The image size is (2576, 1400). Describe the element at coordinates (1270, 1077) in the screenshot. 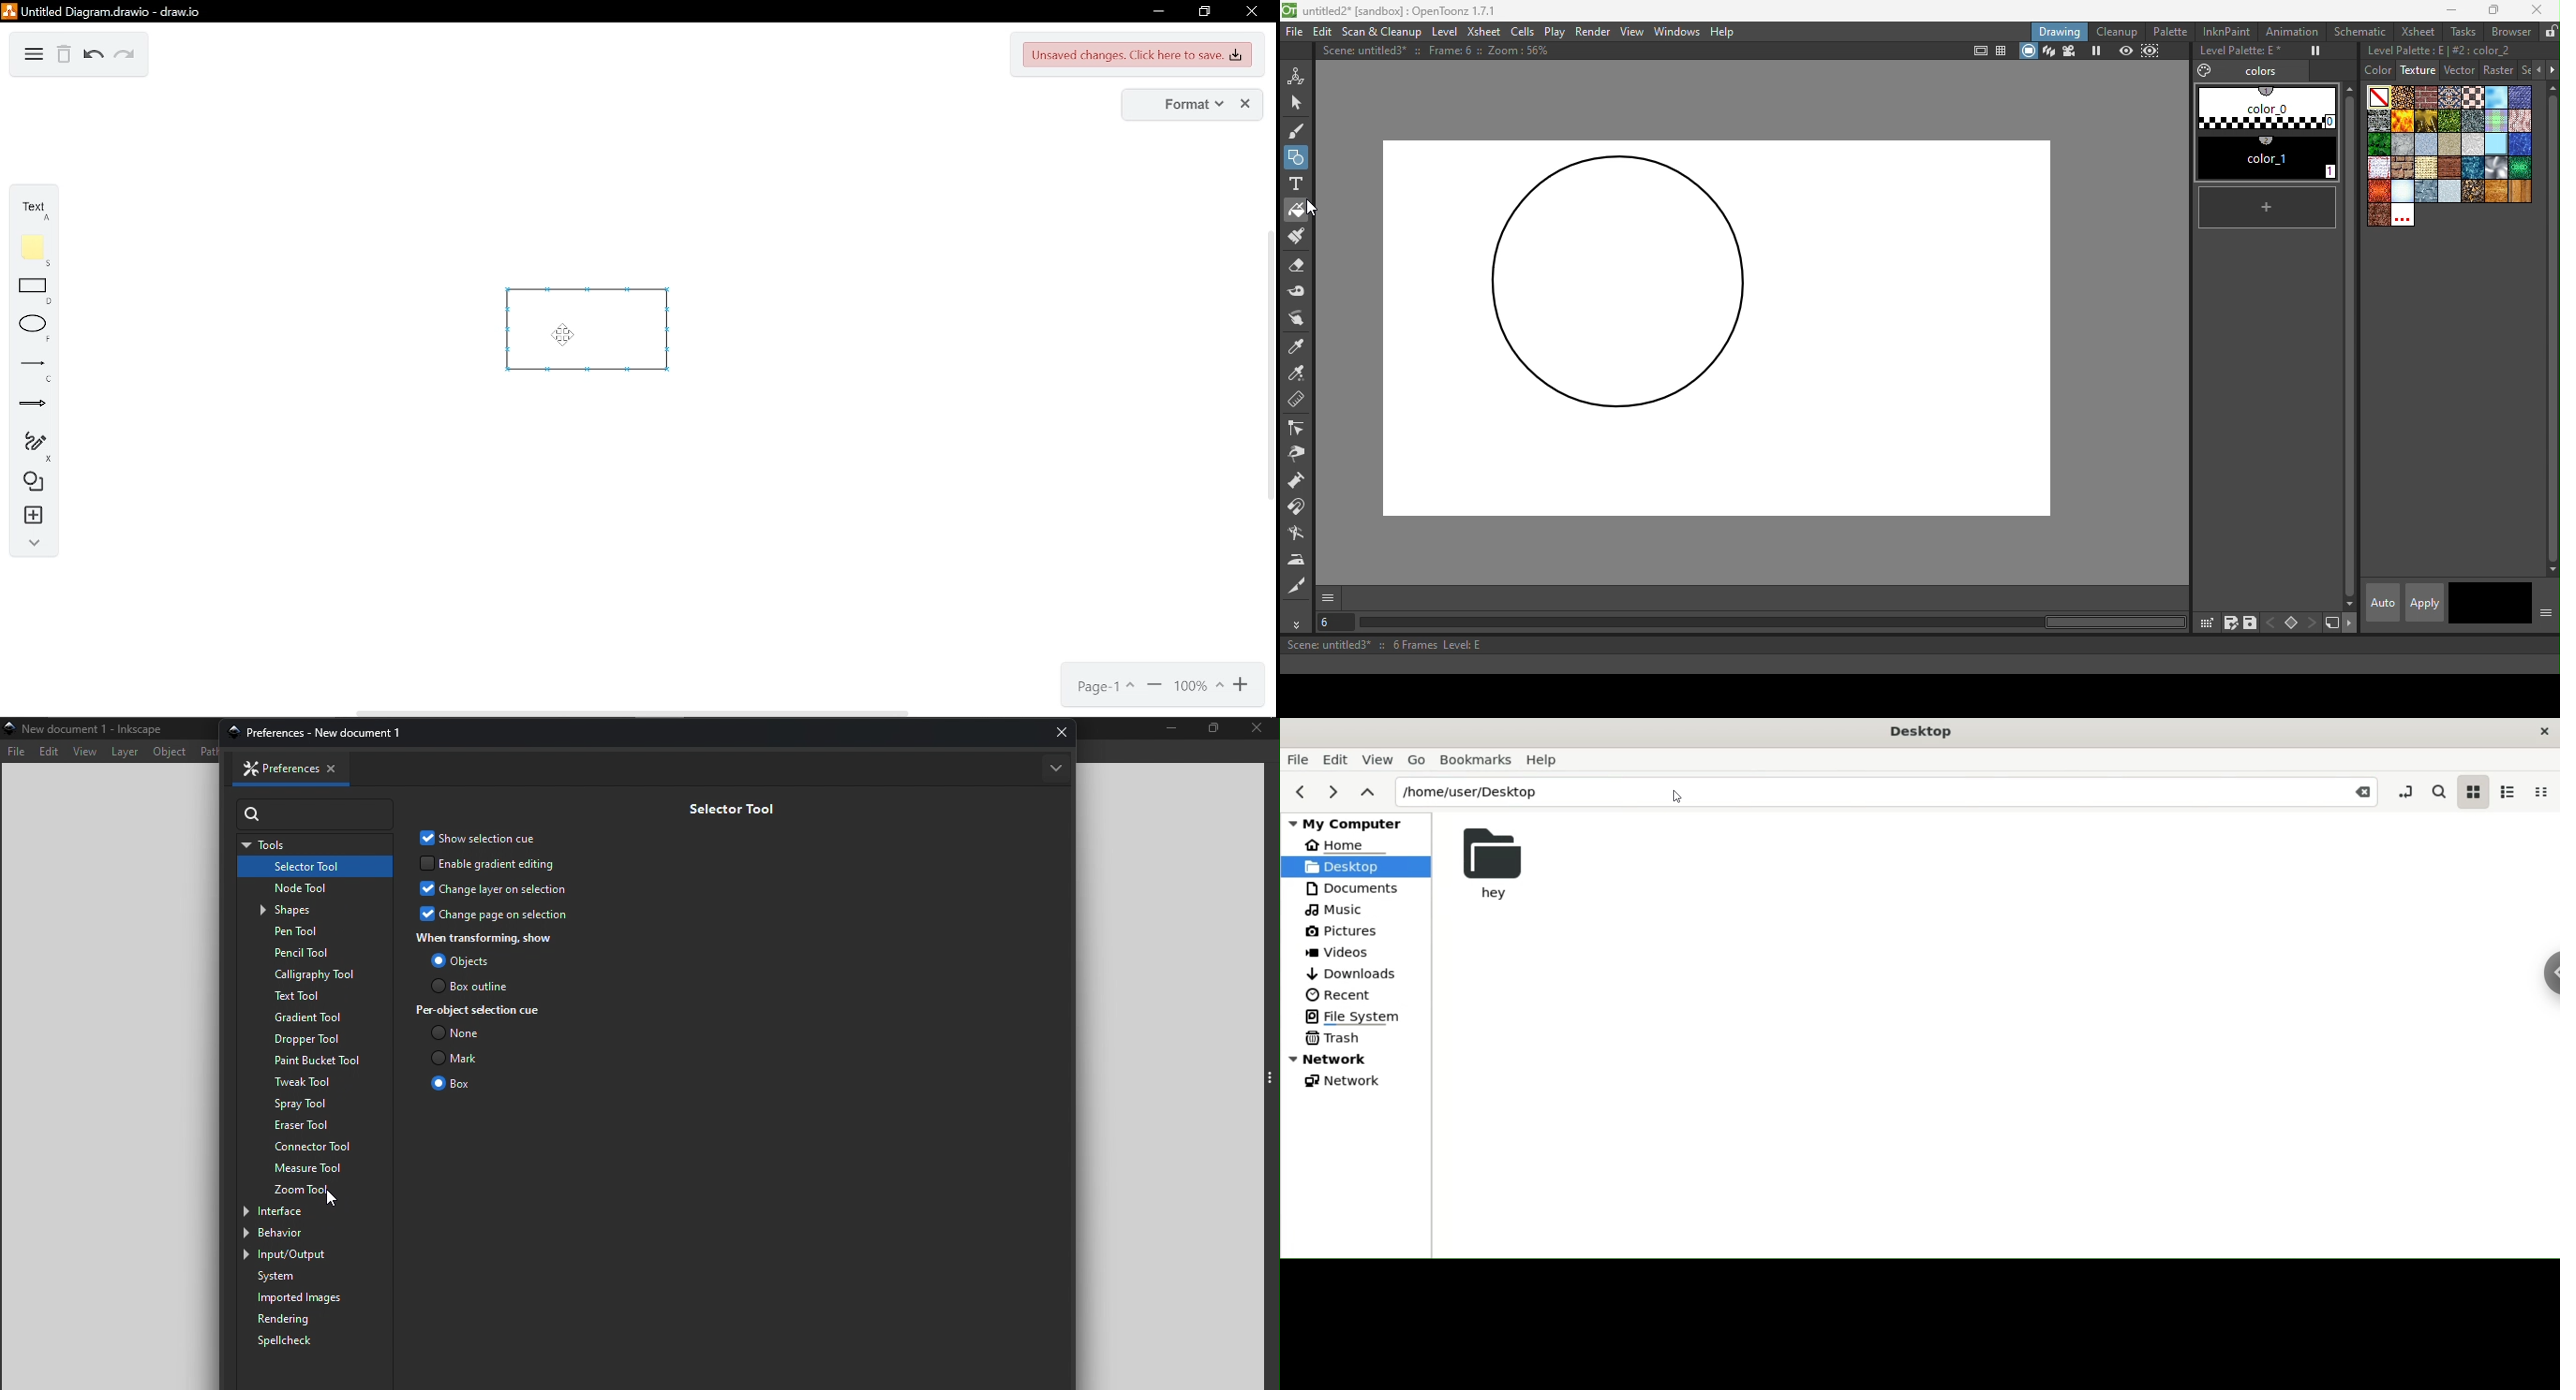

I see `Toggle command panel` at that location.